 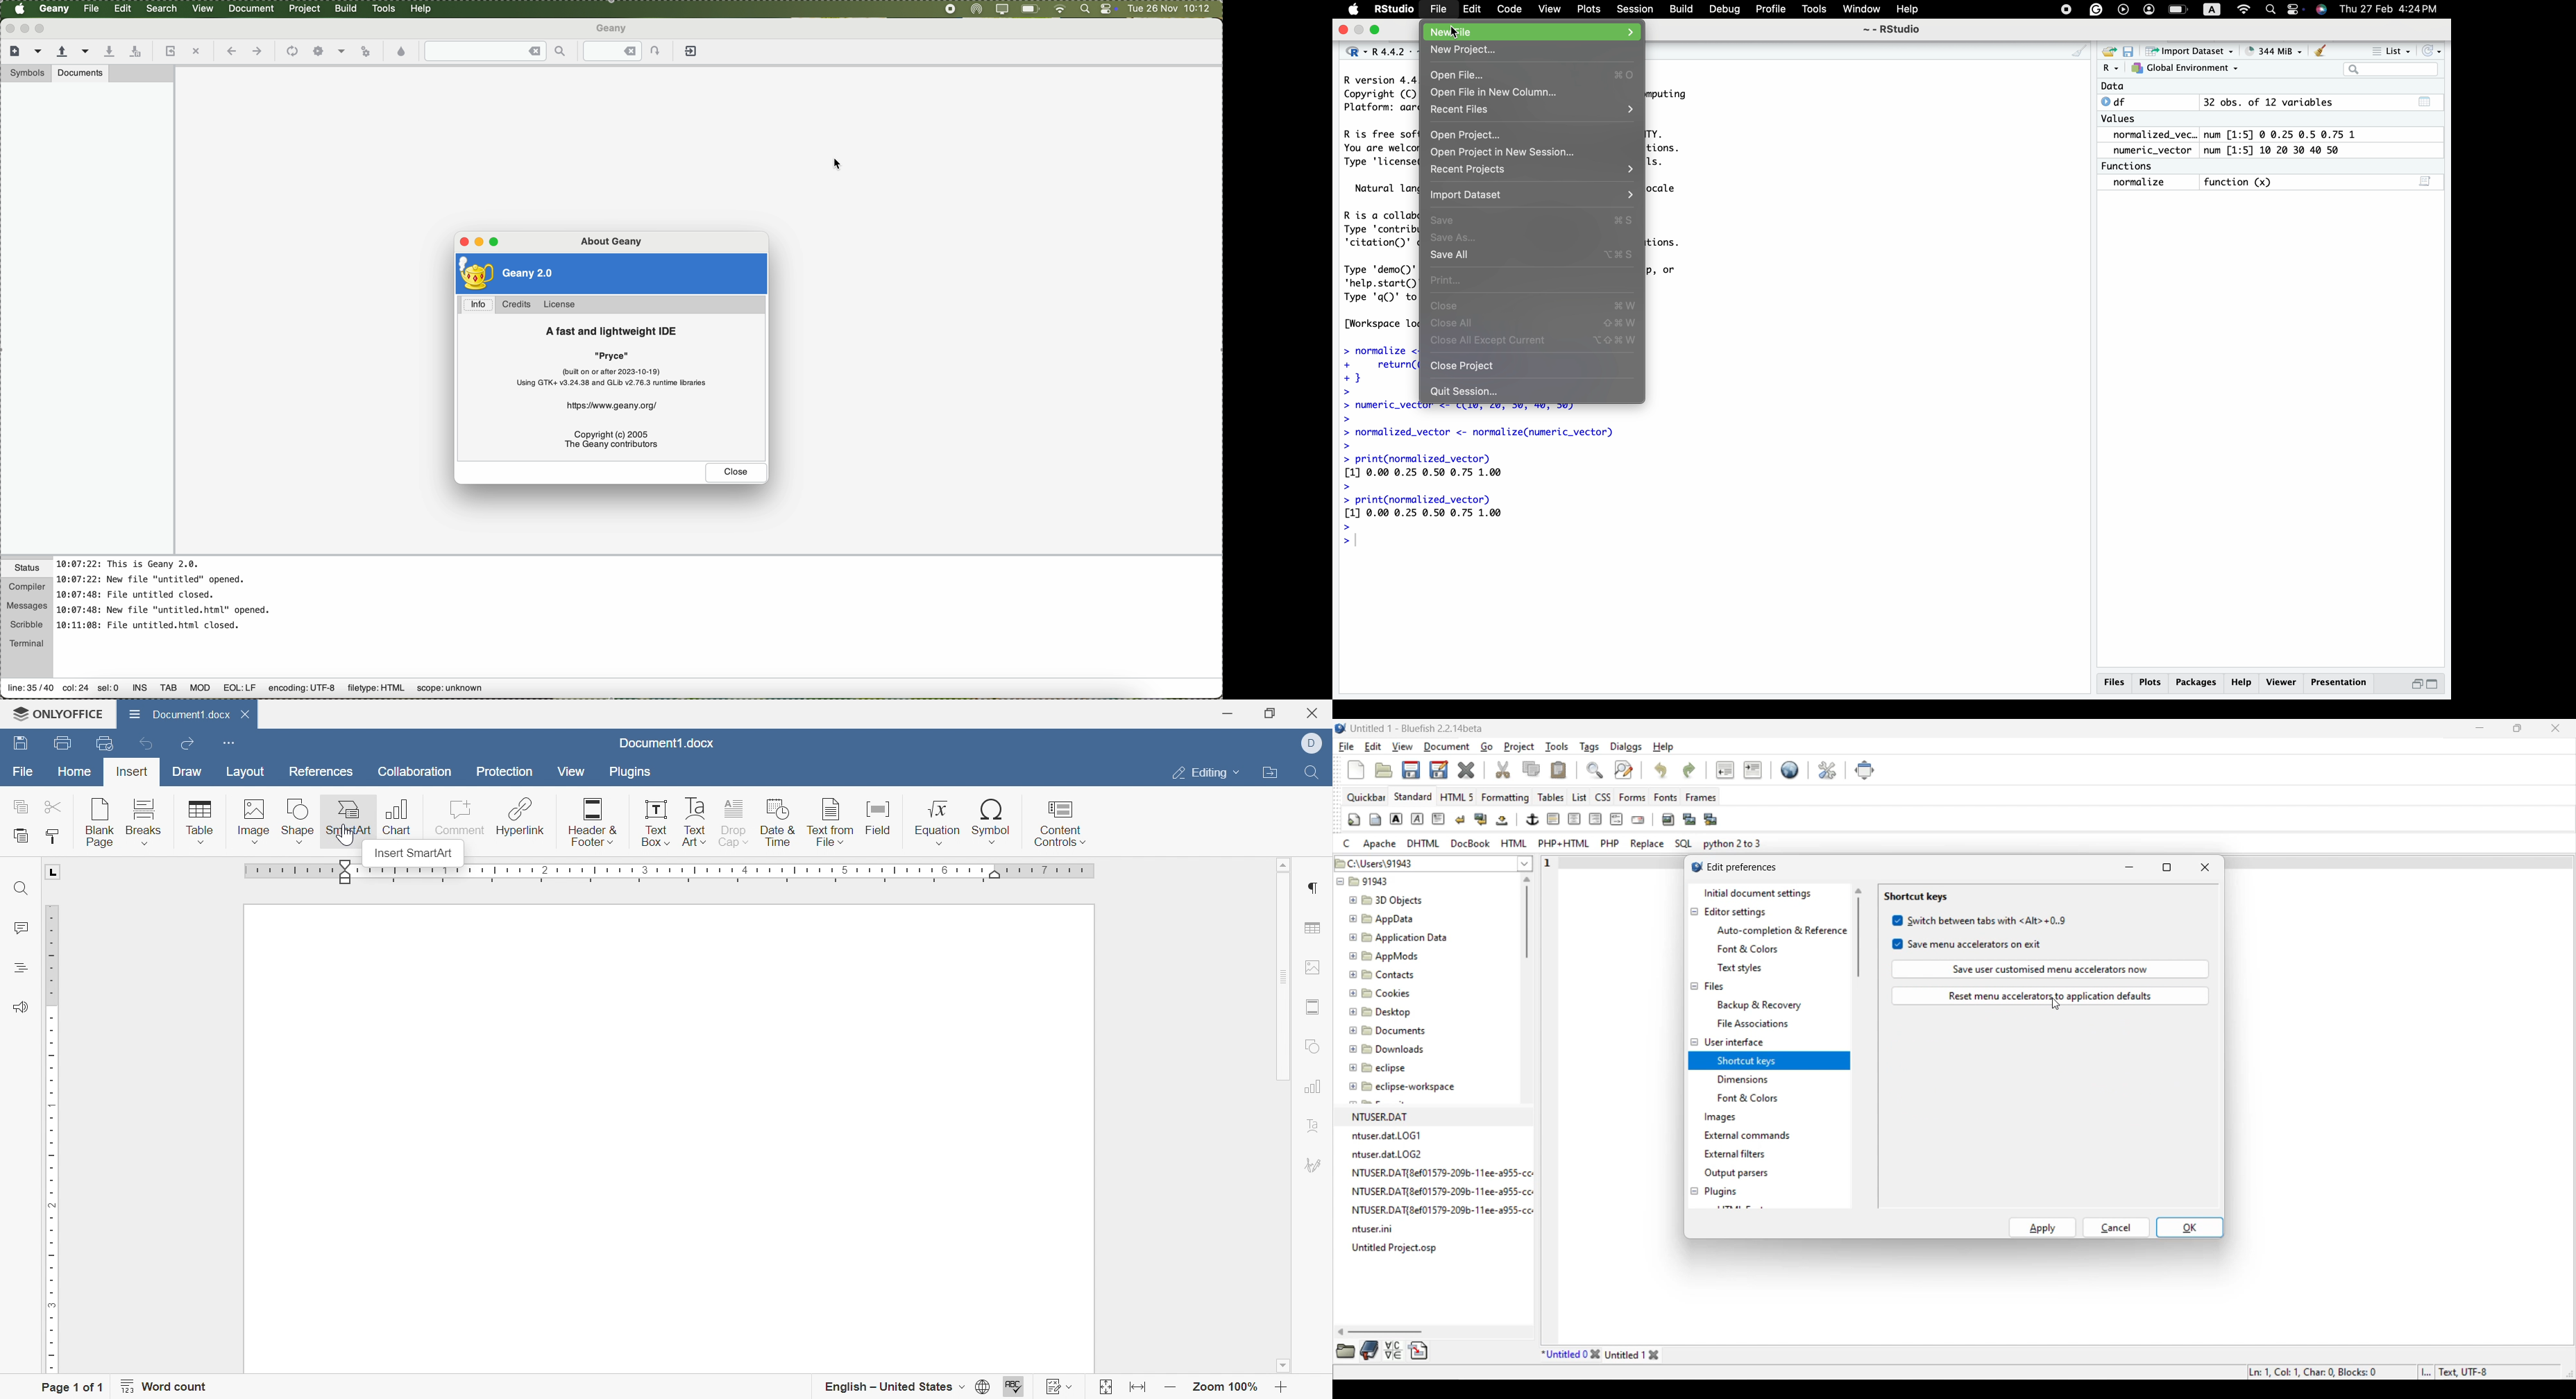 What do you see at coordinates (2241, 683) in the screenshot?
I see `Help` at bounding box center [2241, 683].